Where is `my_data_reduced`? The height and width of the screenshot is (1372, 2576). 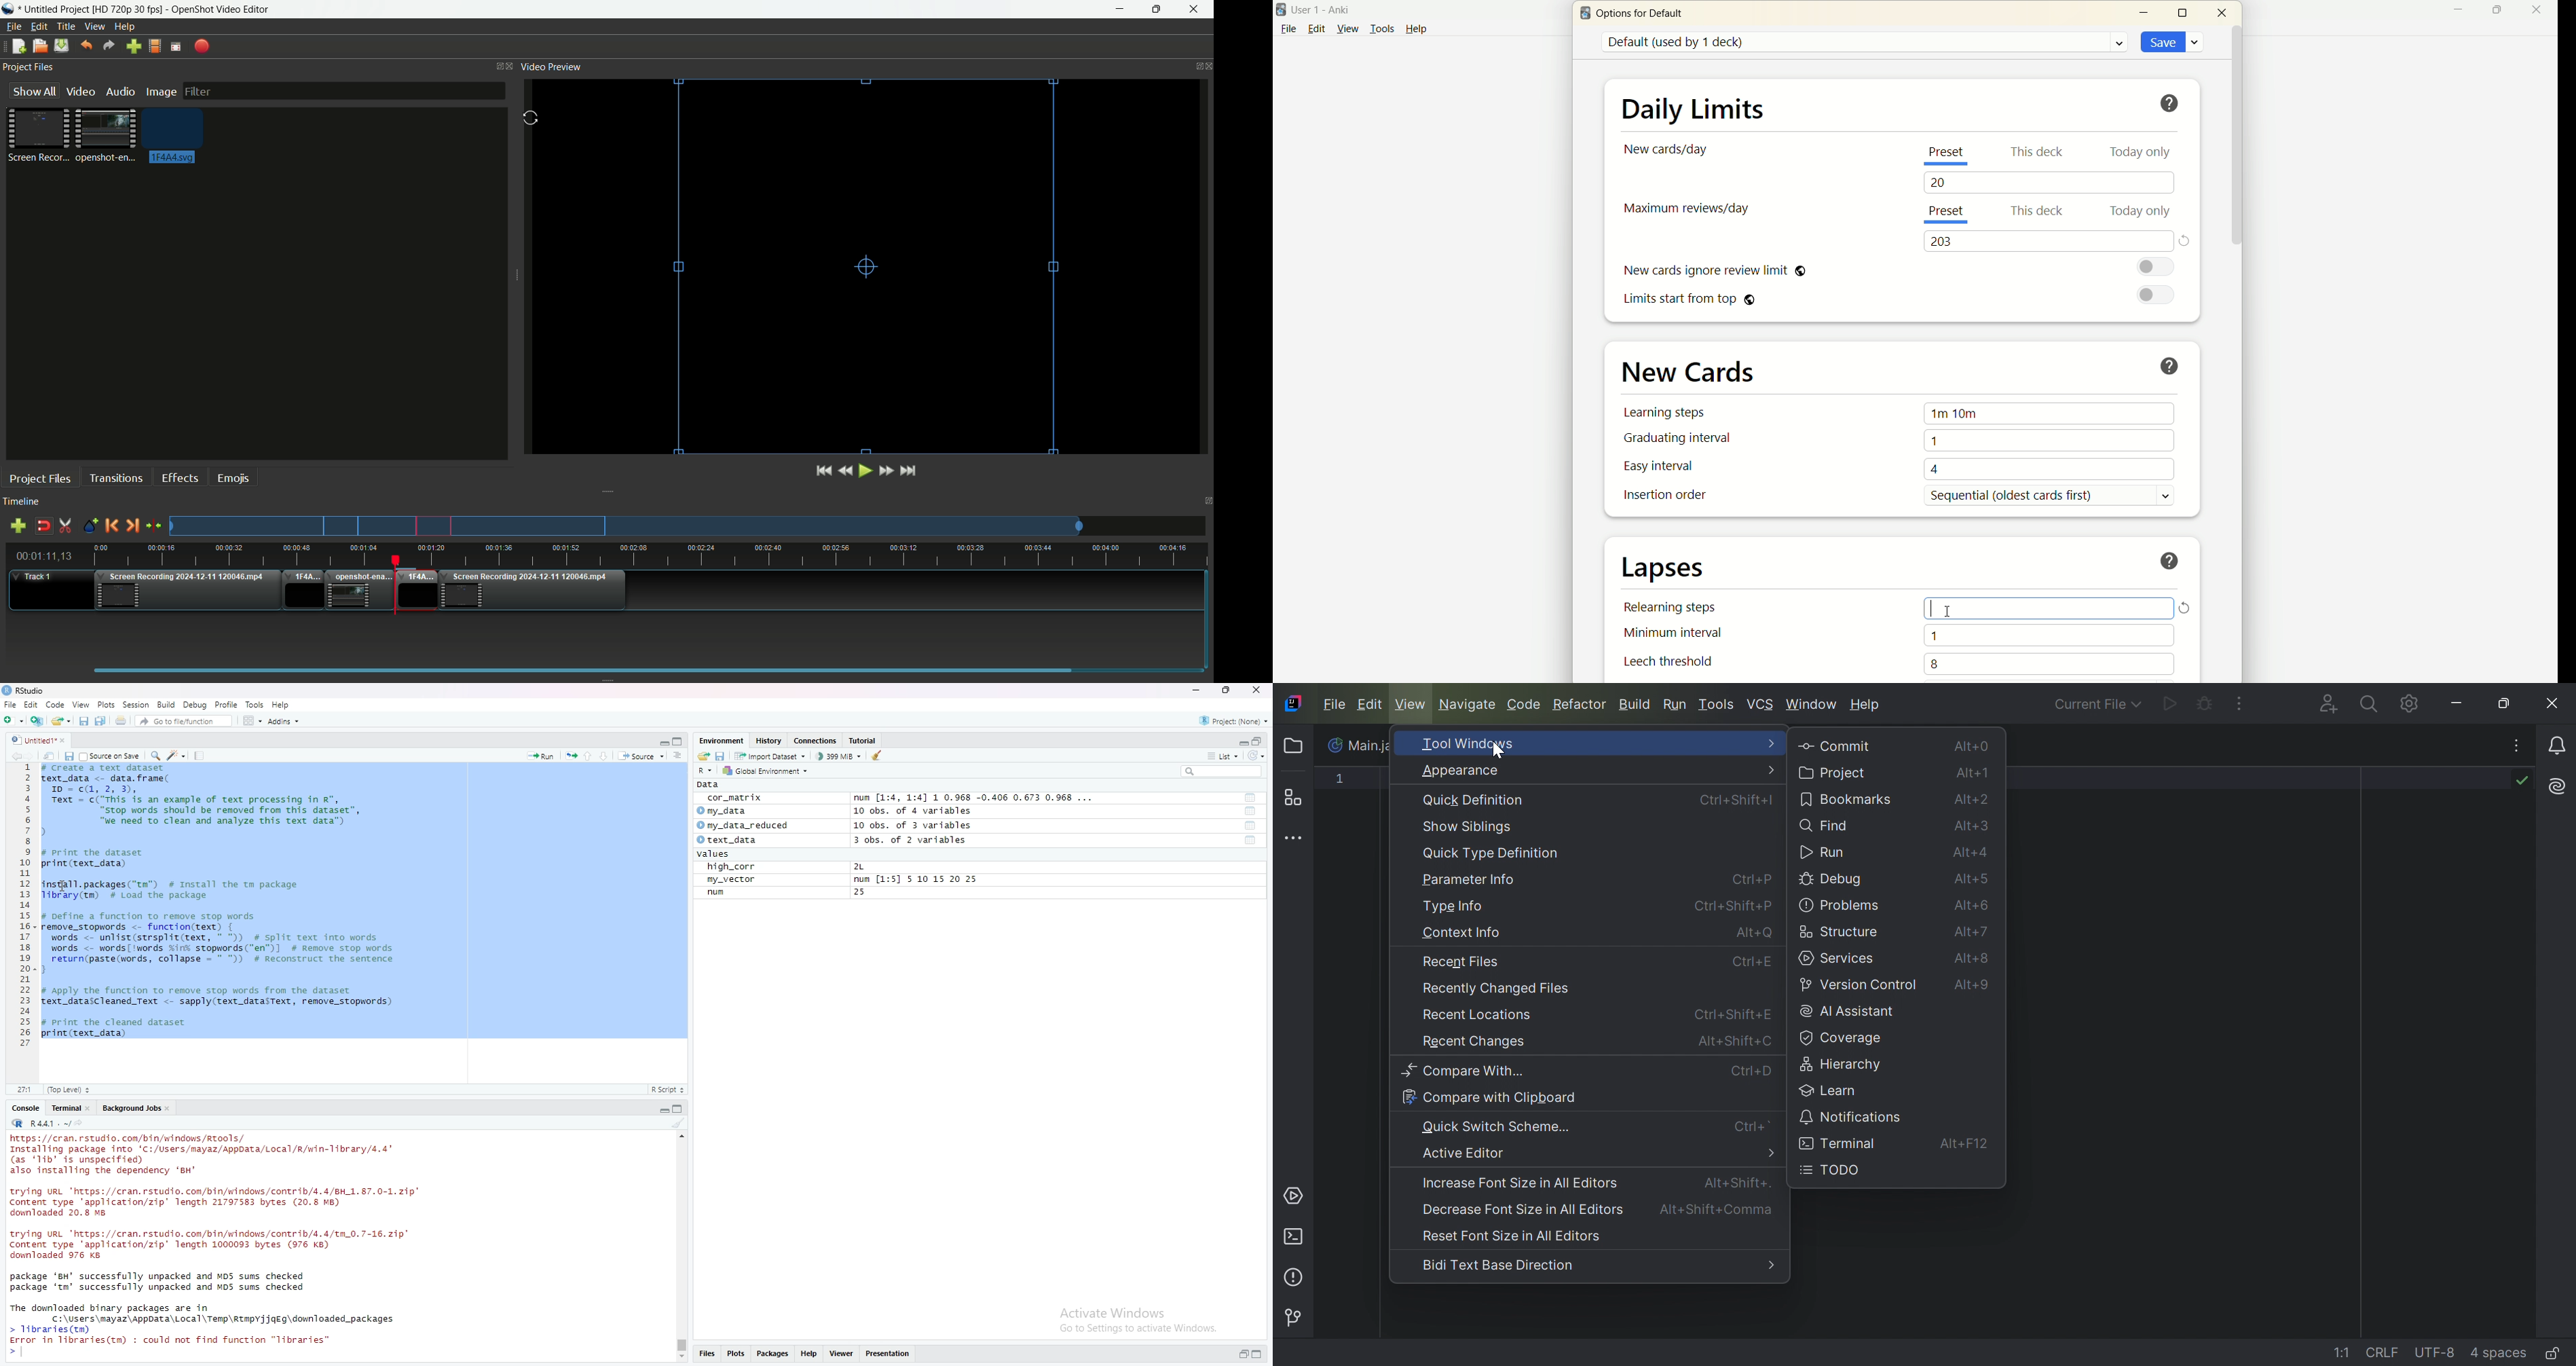
my_data_reduced is located at coordinates (743, 825).